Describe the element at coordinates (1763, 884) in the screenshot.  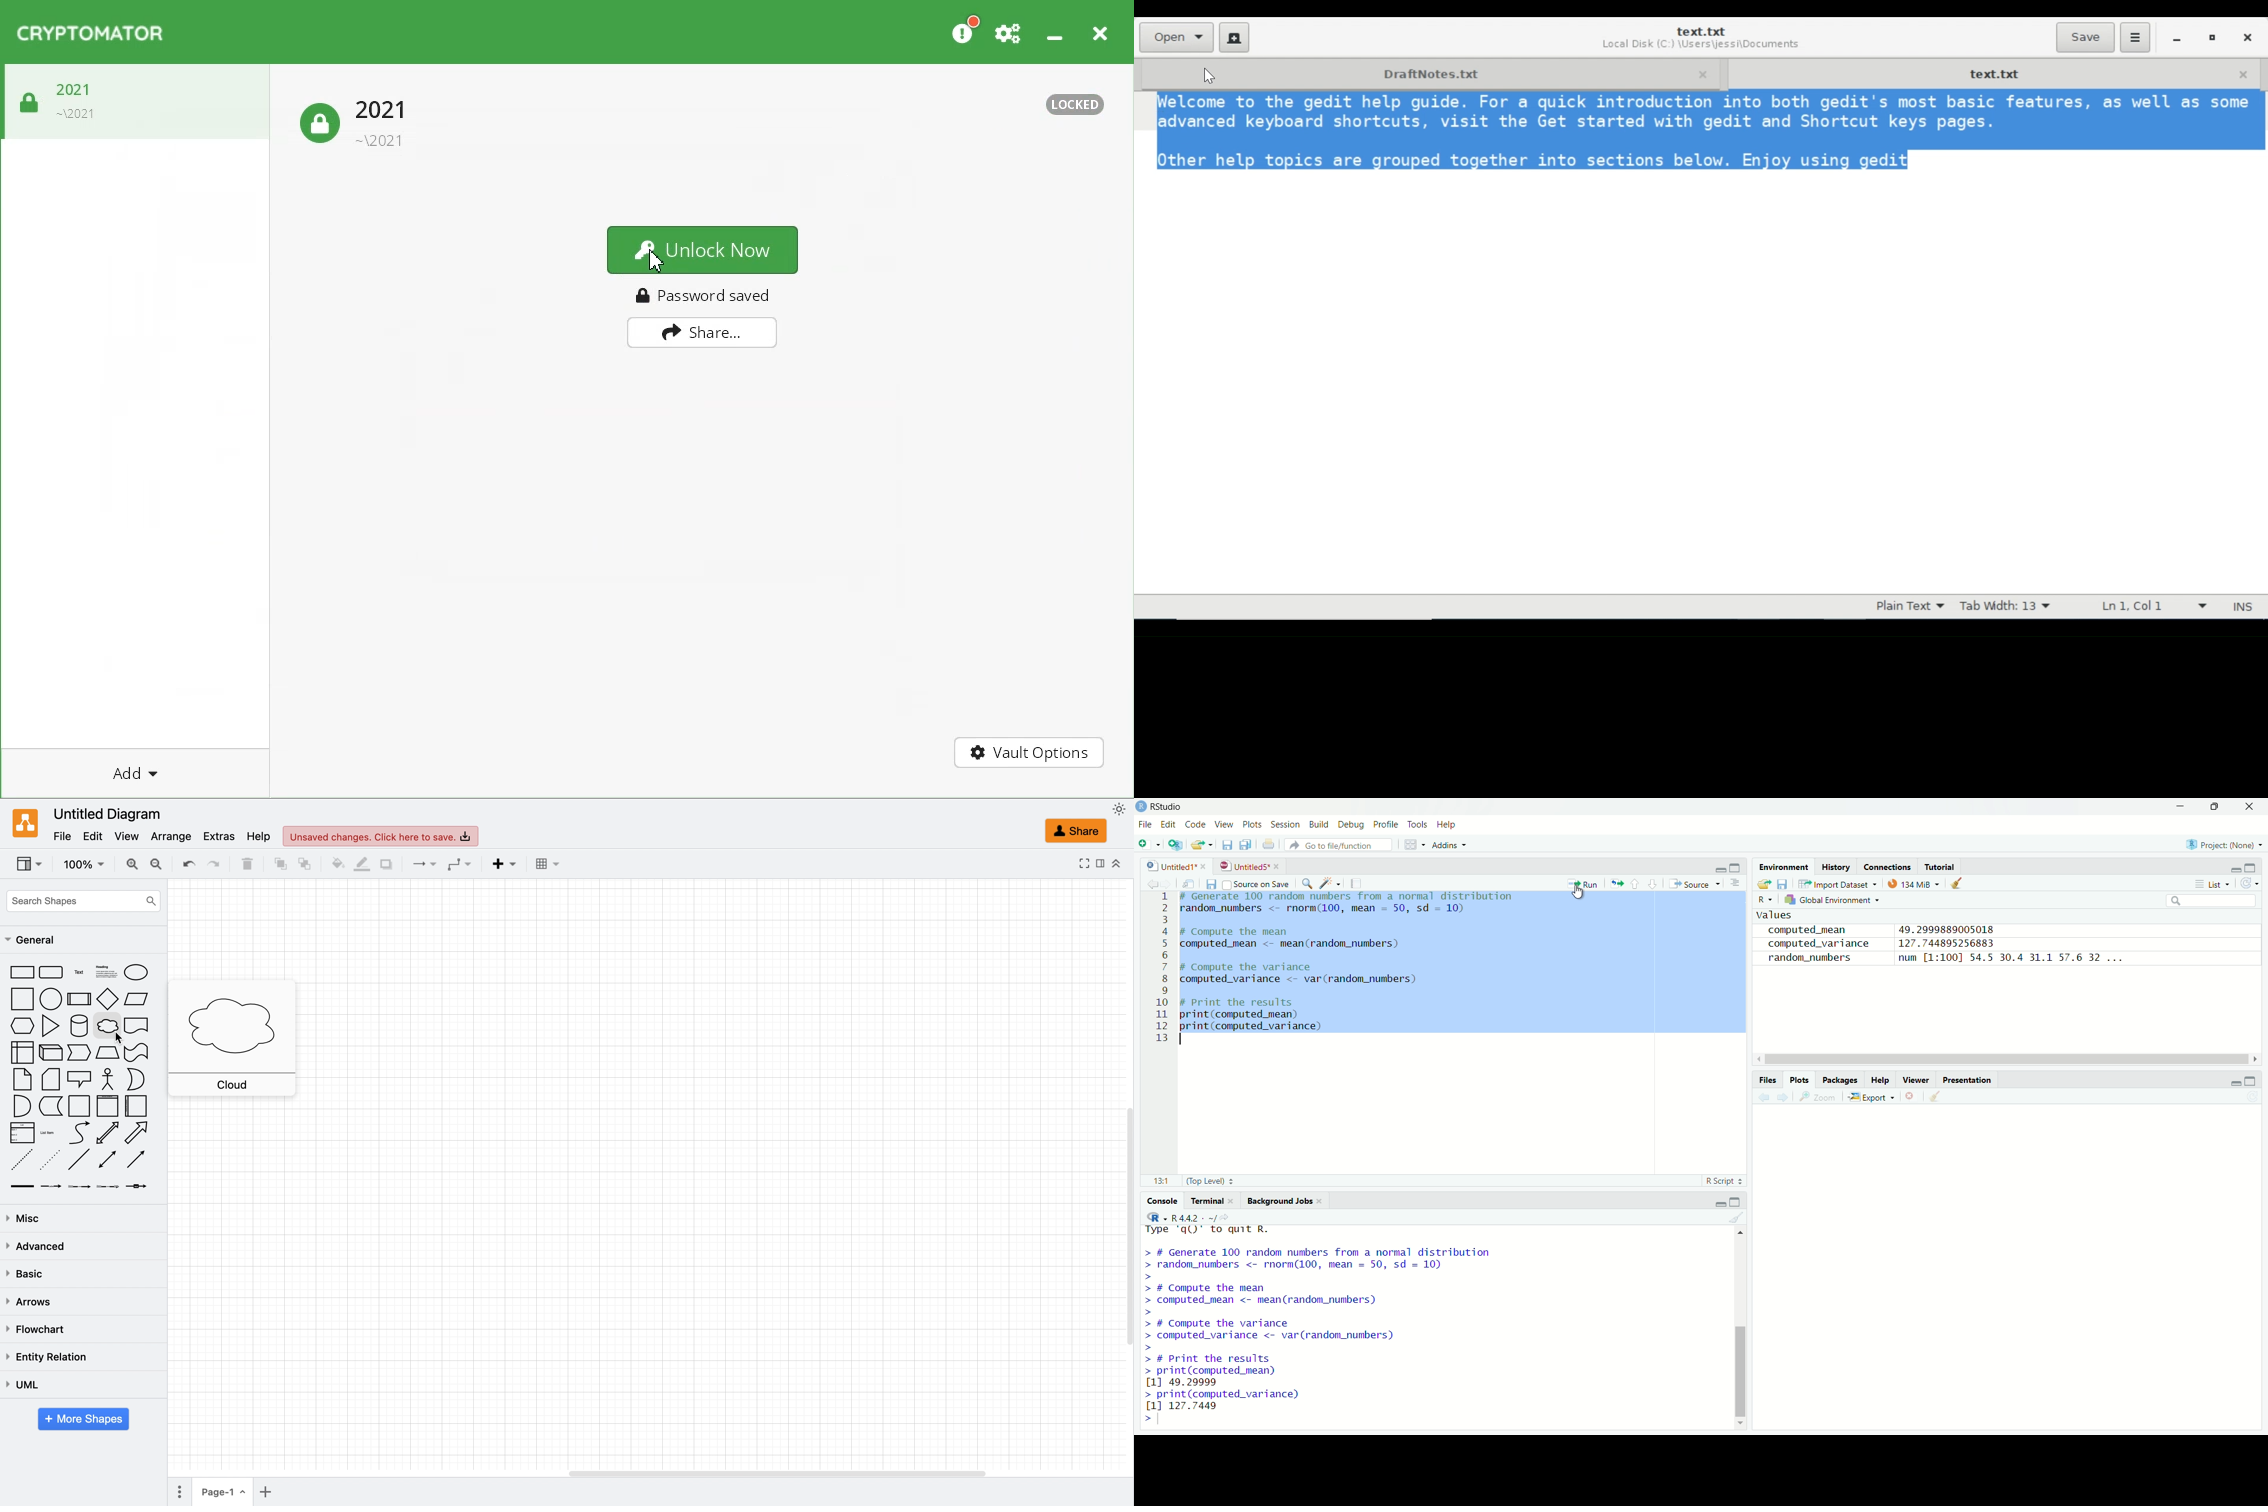
I see `load workspace` at that location.